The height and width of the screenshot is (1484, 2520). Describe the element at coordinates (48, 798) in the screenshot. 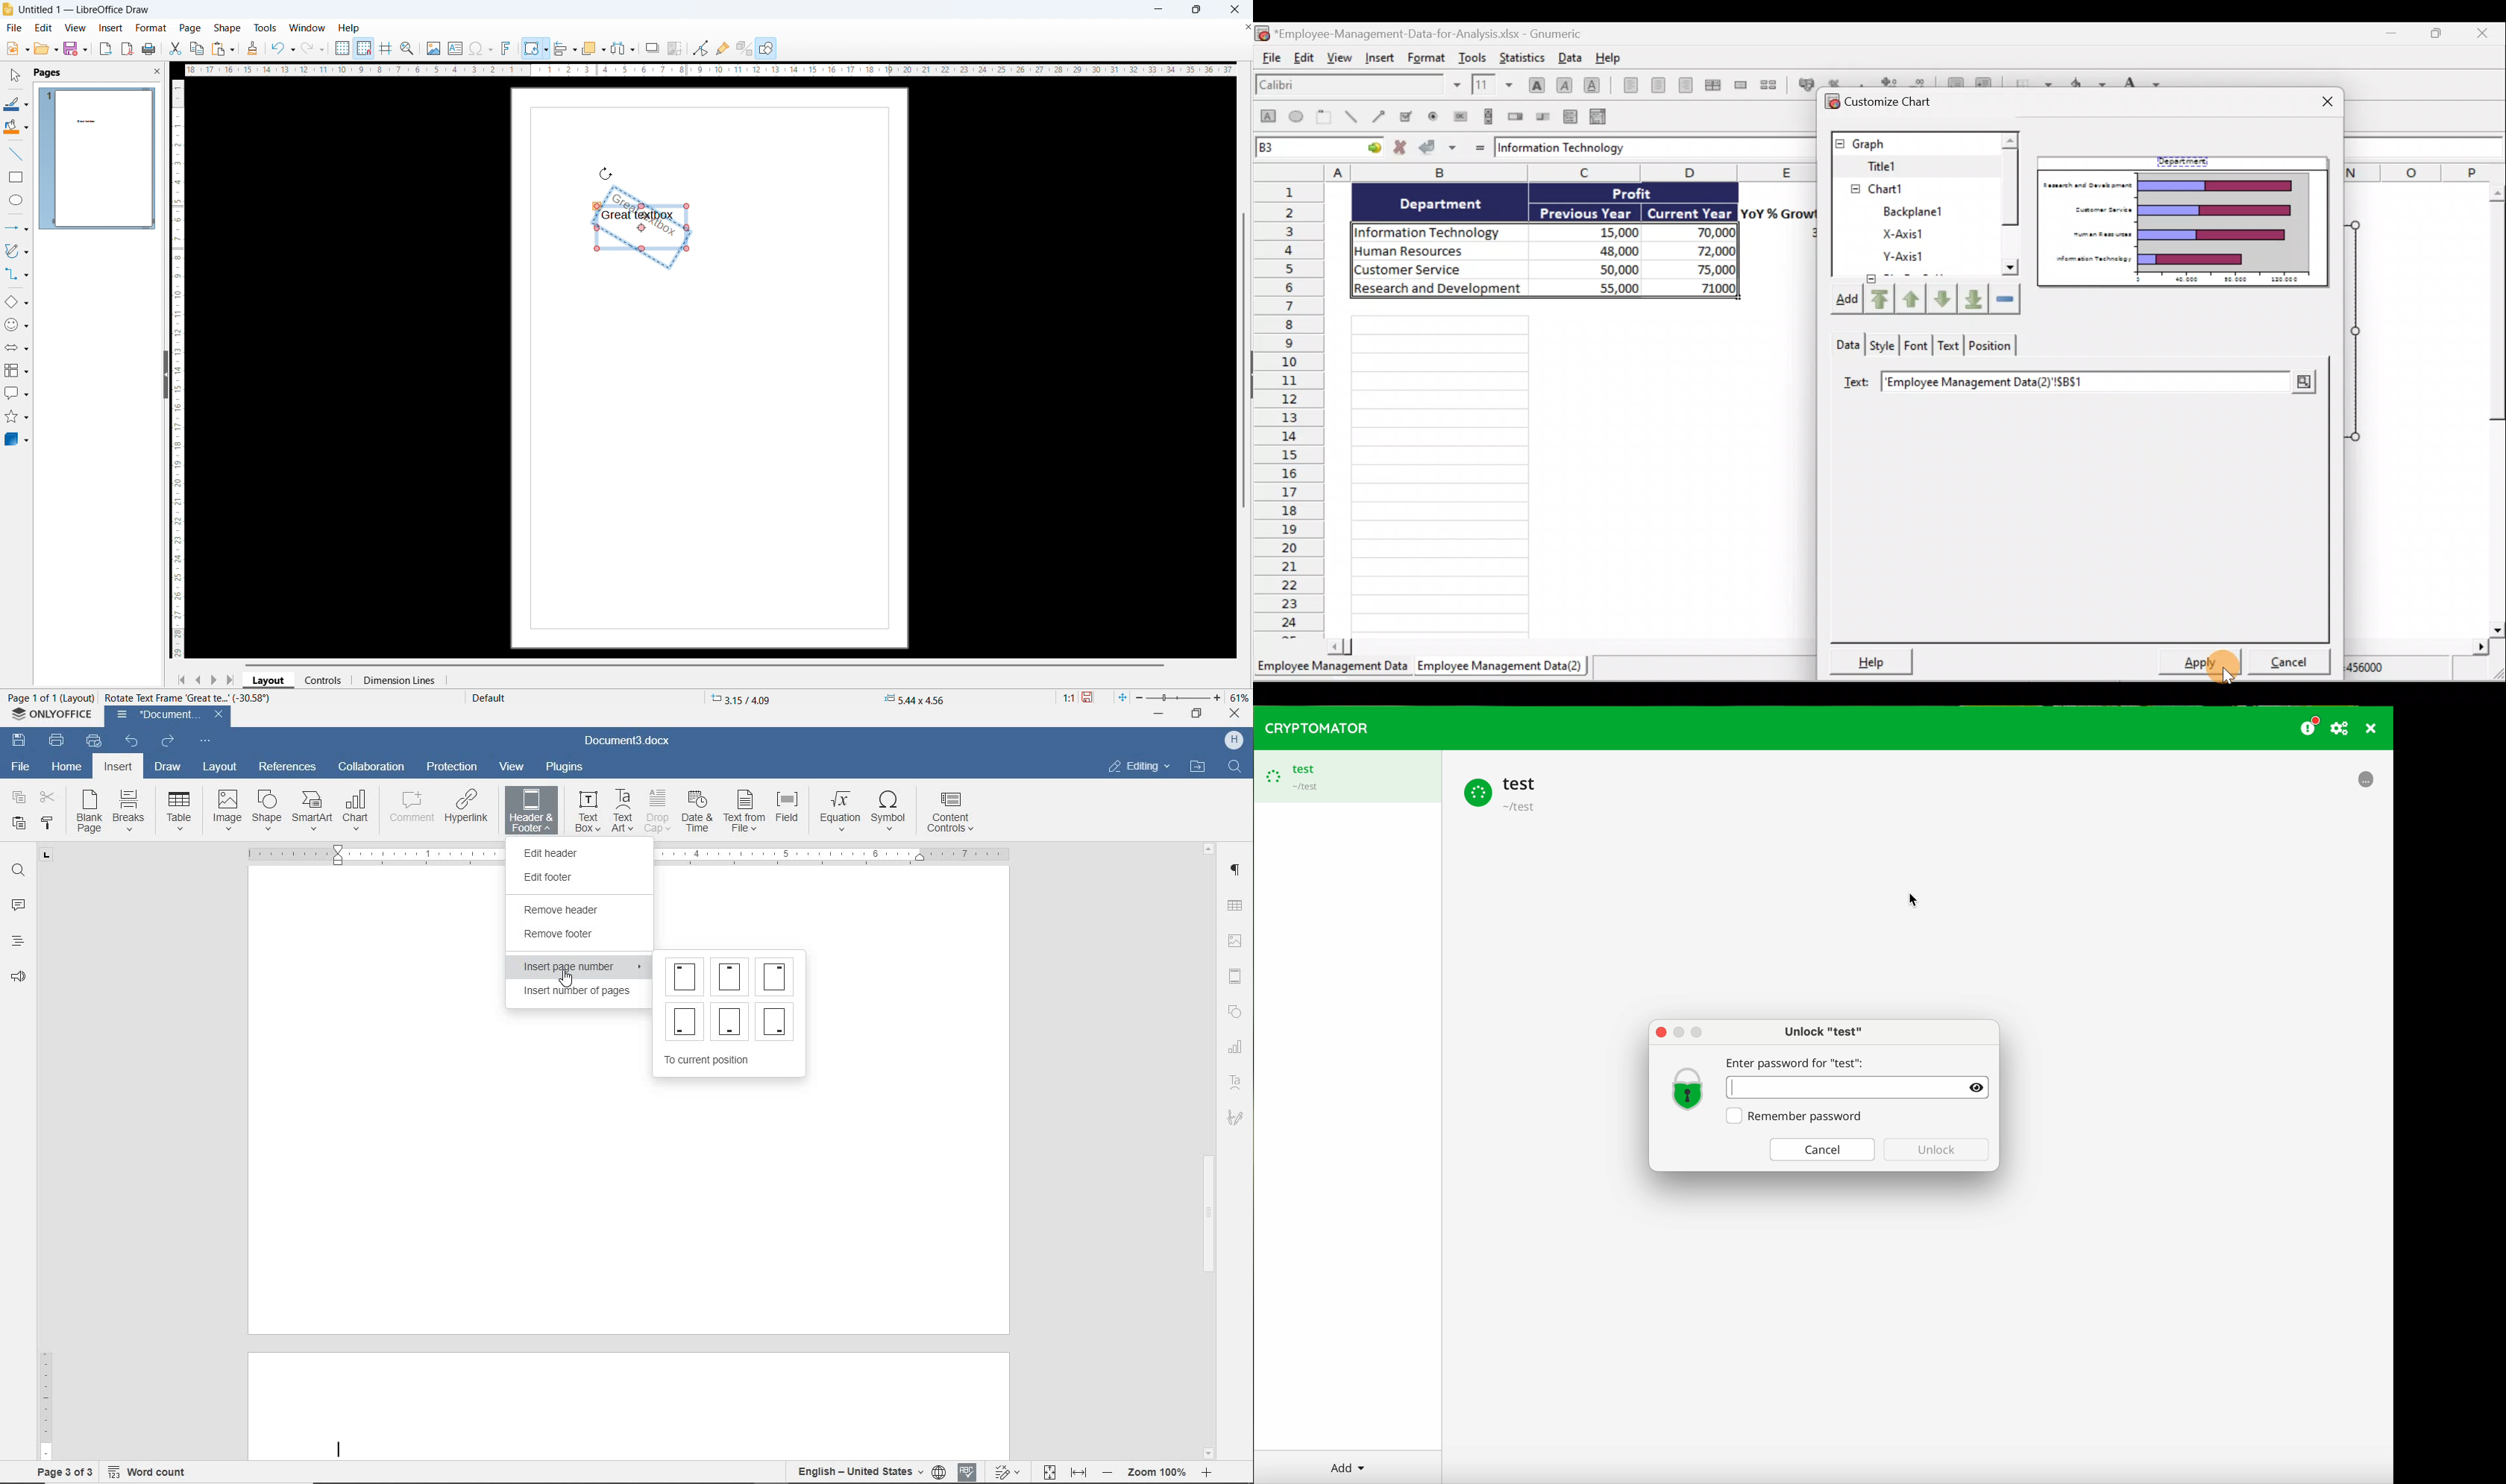

I see `CUT` at that location.